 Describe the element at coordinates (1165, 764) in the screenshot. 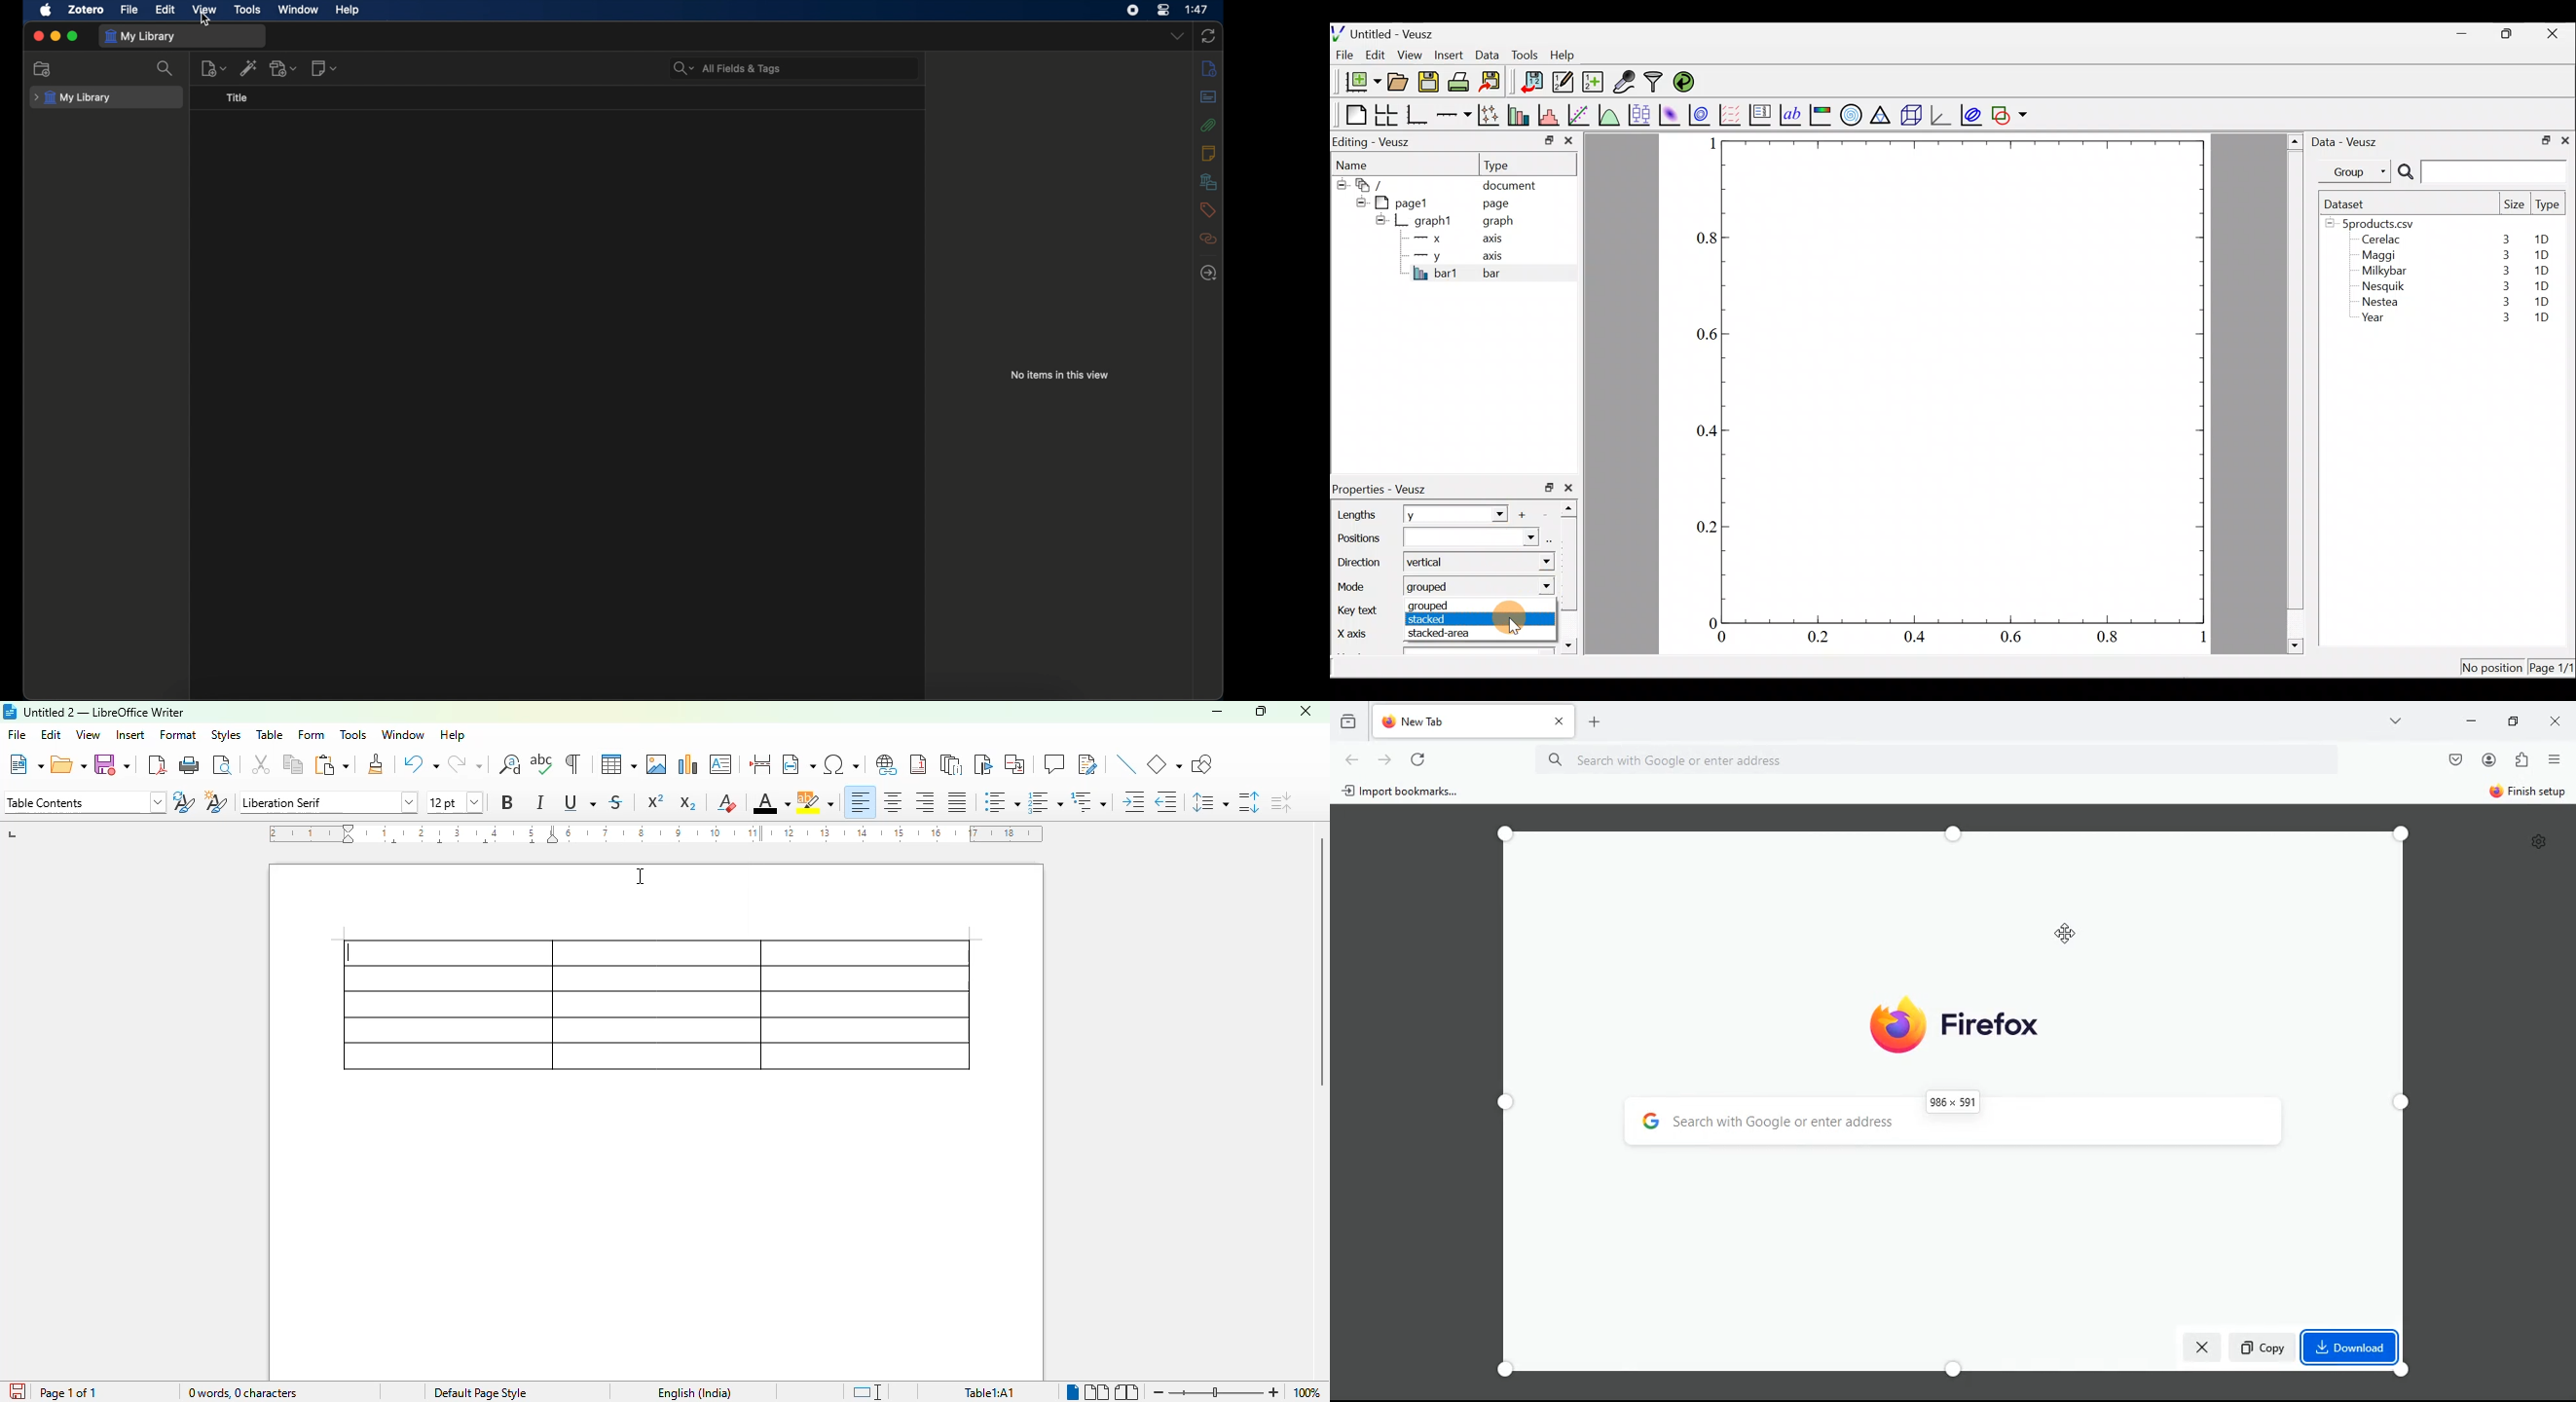

I see `basic shapes` at that location.